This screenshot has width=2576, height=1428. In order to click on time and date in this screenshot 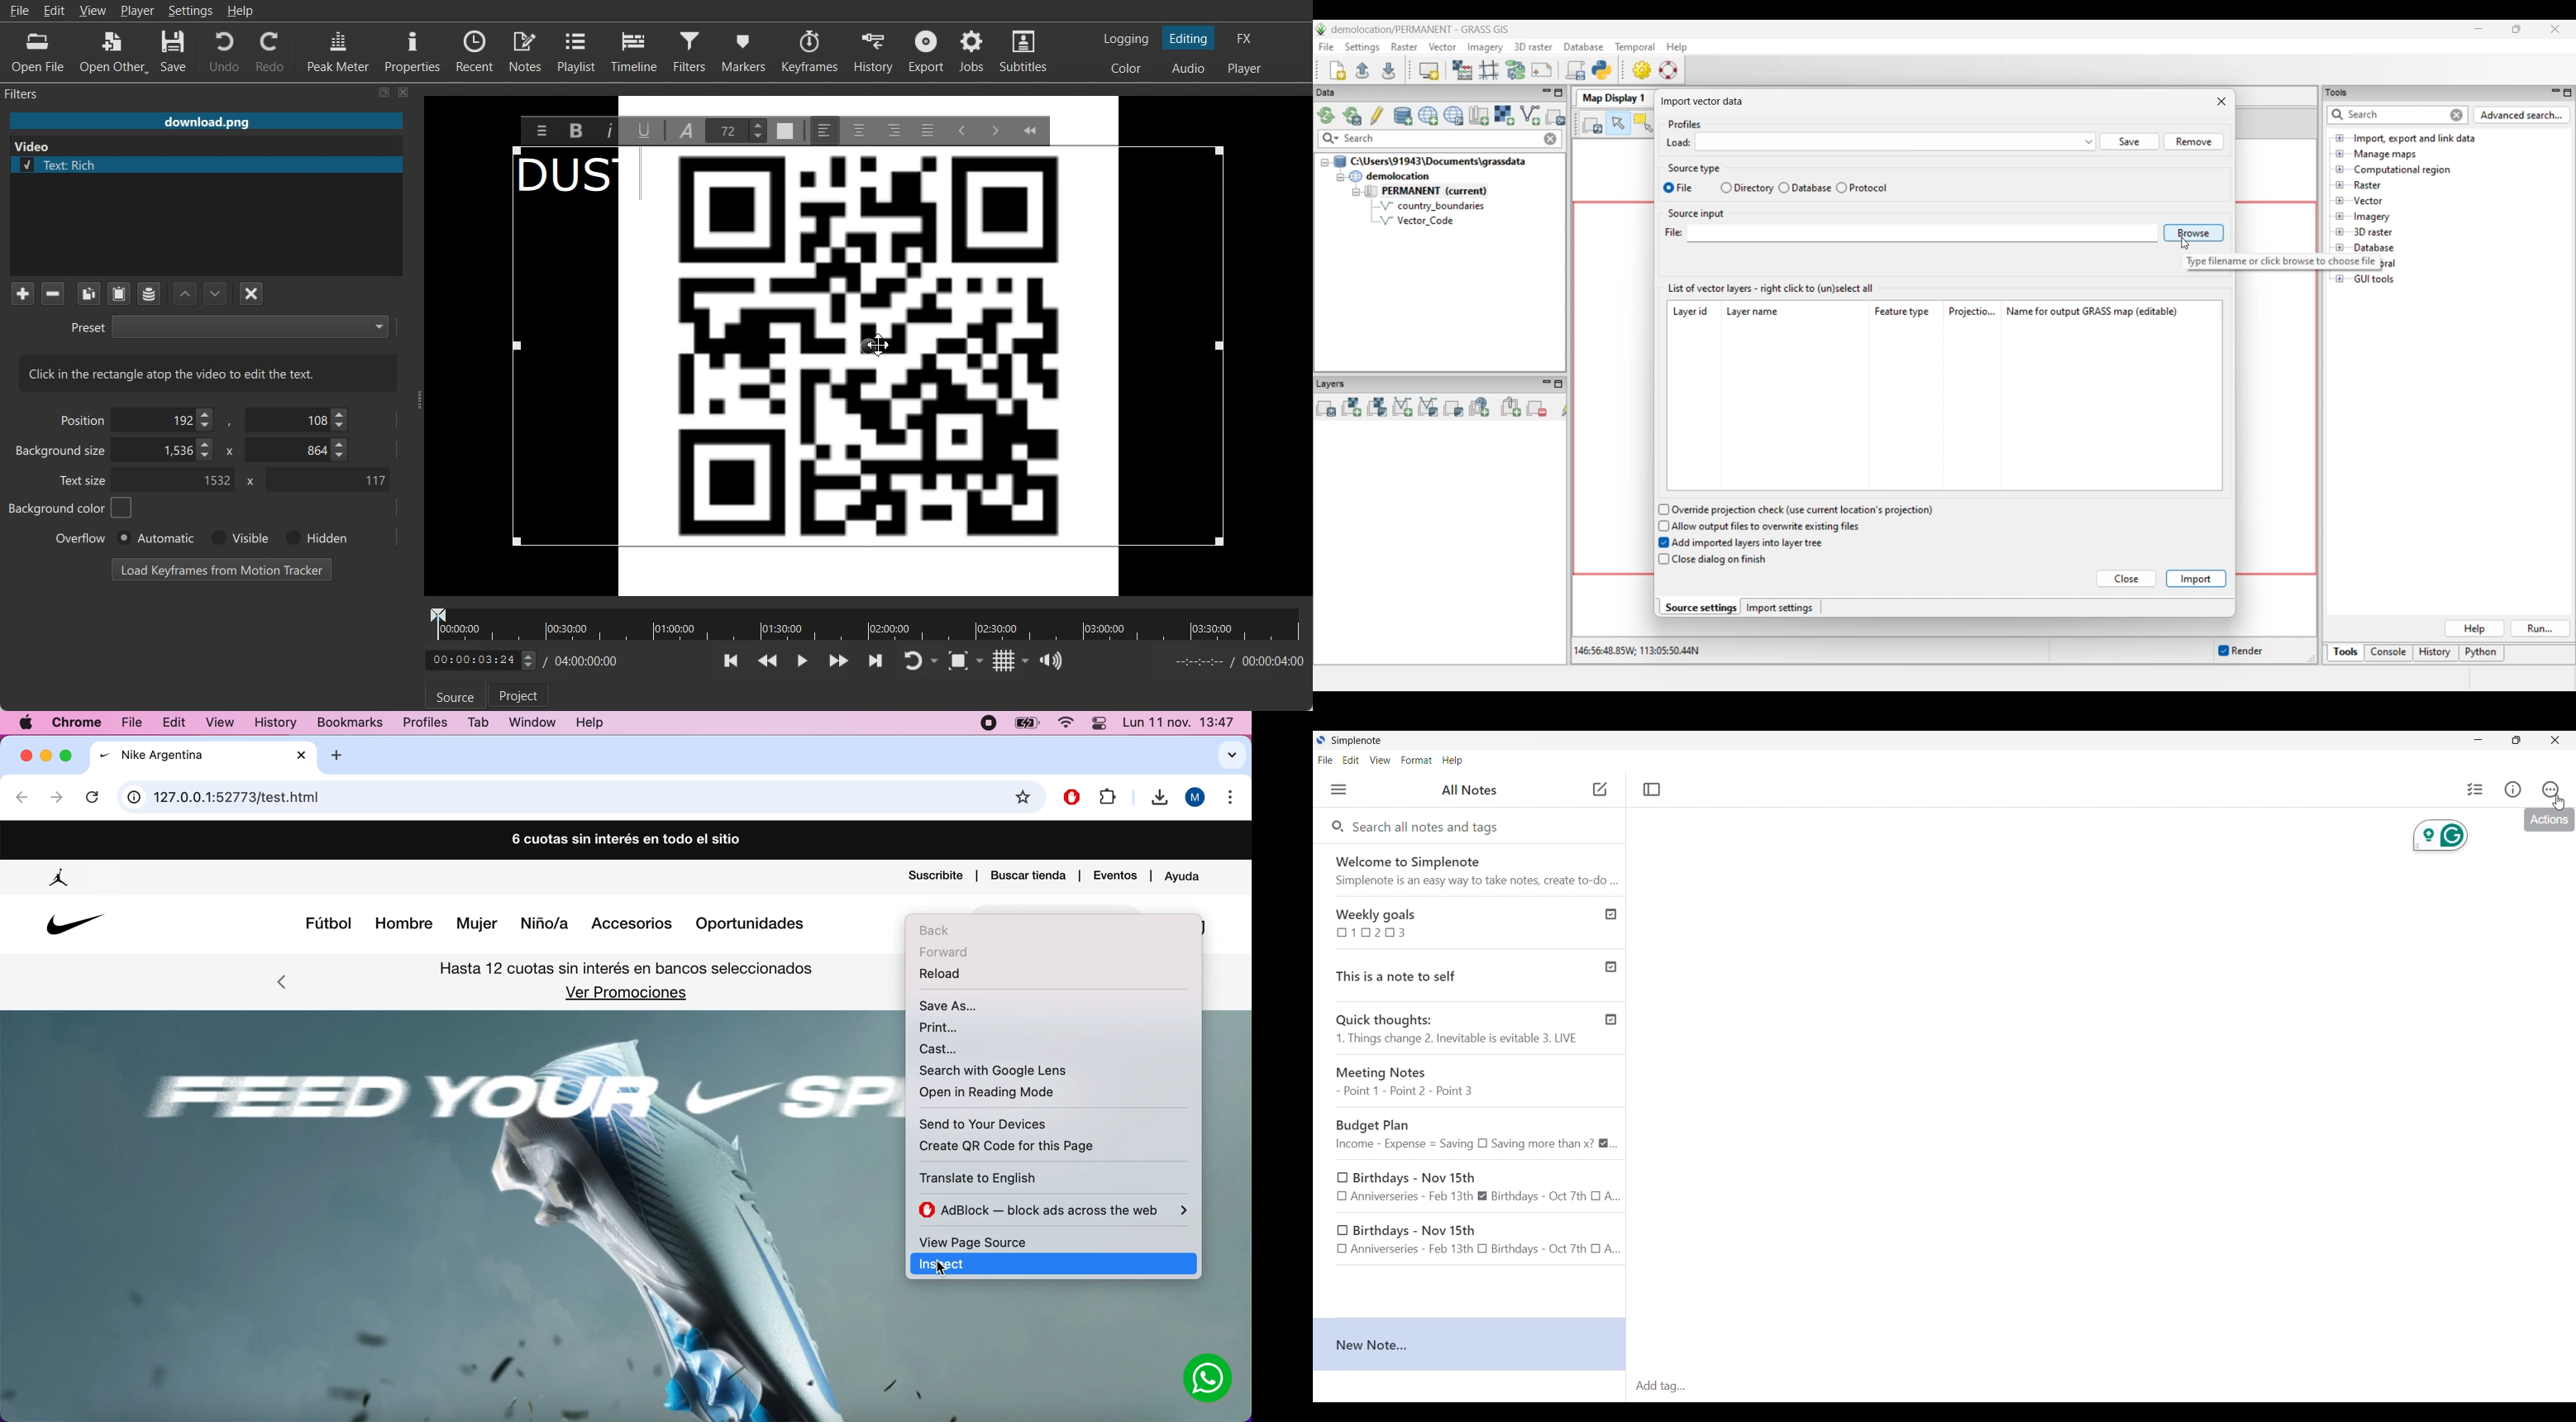, I will do `click(1180, 724)`.